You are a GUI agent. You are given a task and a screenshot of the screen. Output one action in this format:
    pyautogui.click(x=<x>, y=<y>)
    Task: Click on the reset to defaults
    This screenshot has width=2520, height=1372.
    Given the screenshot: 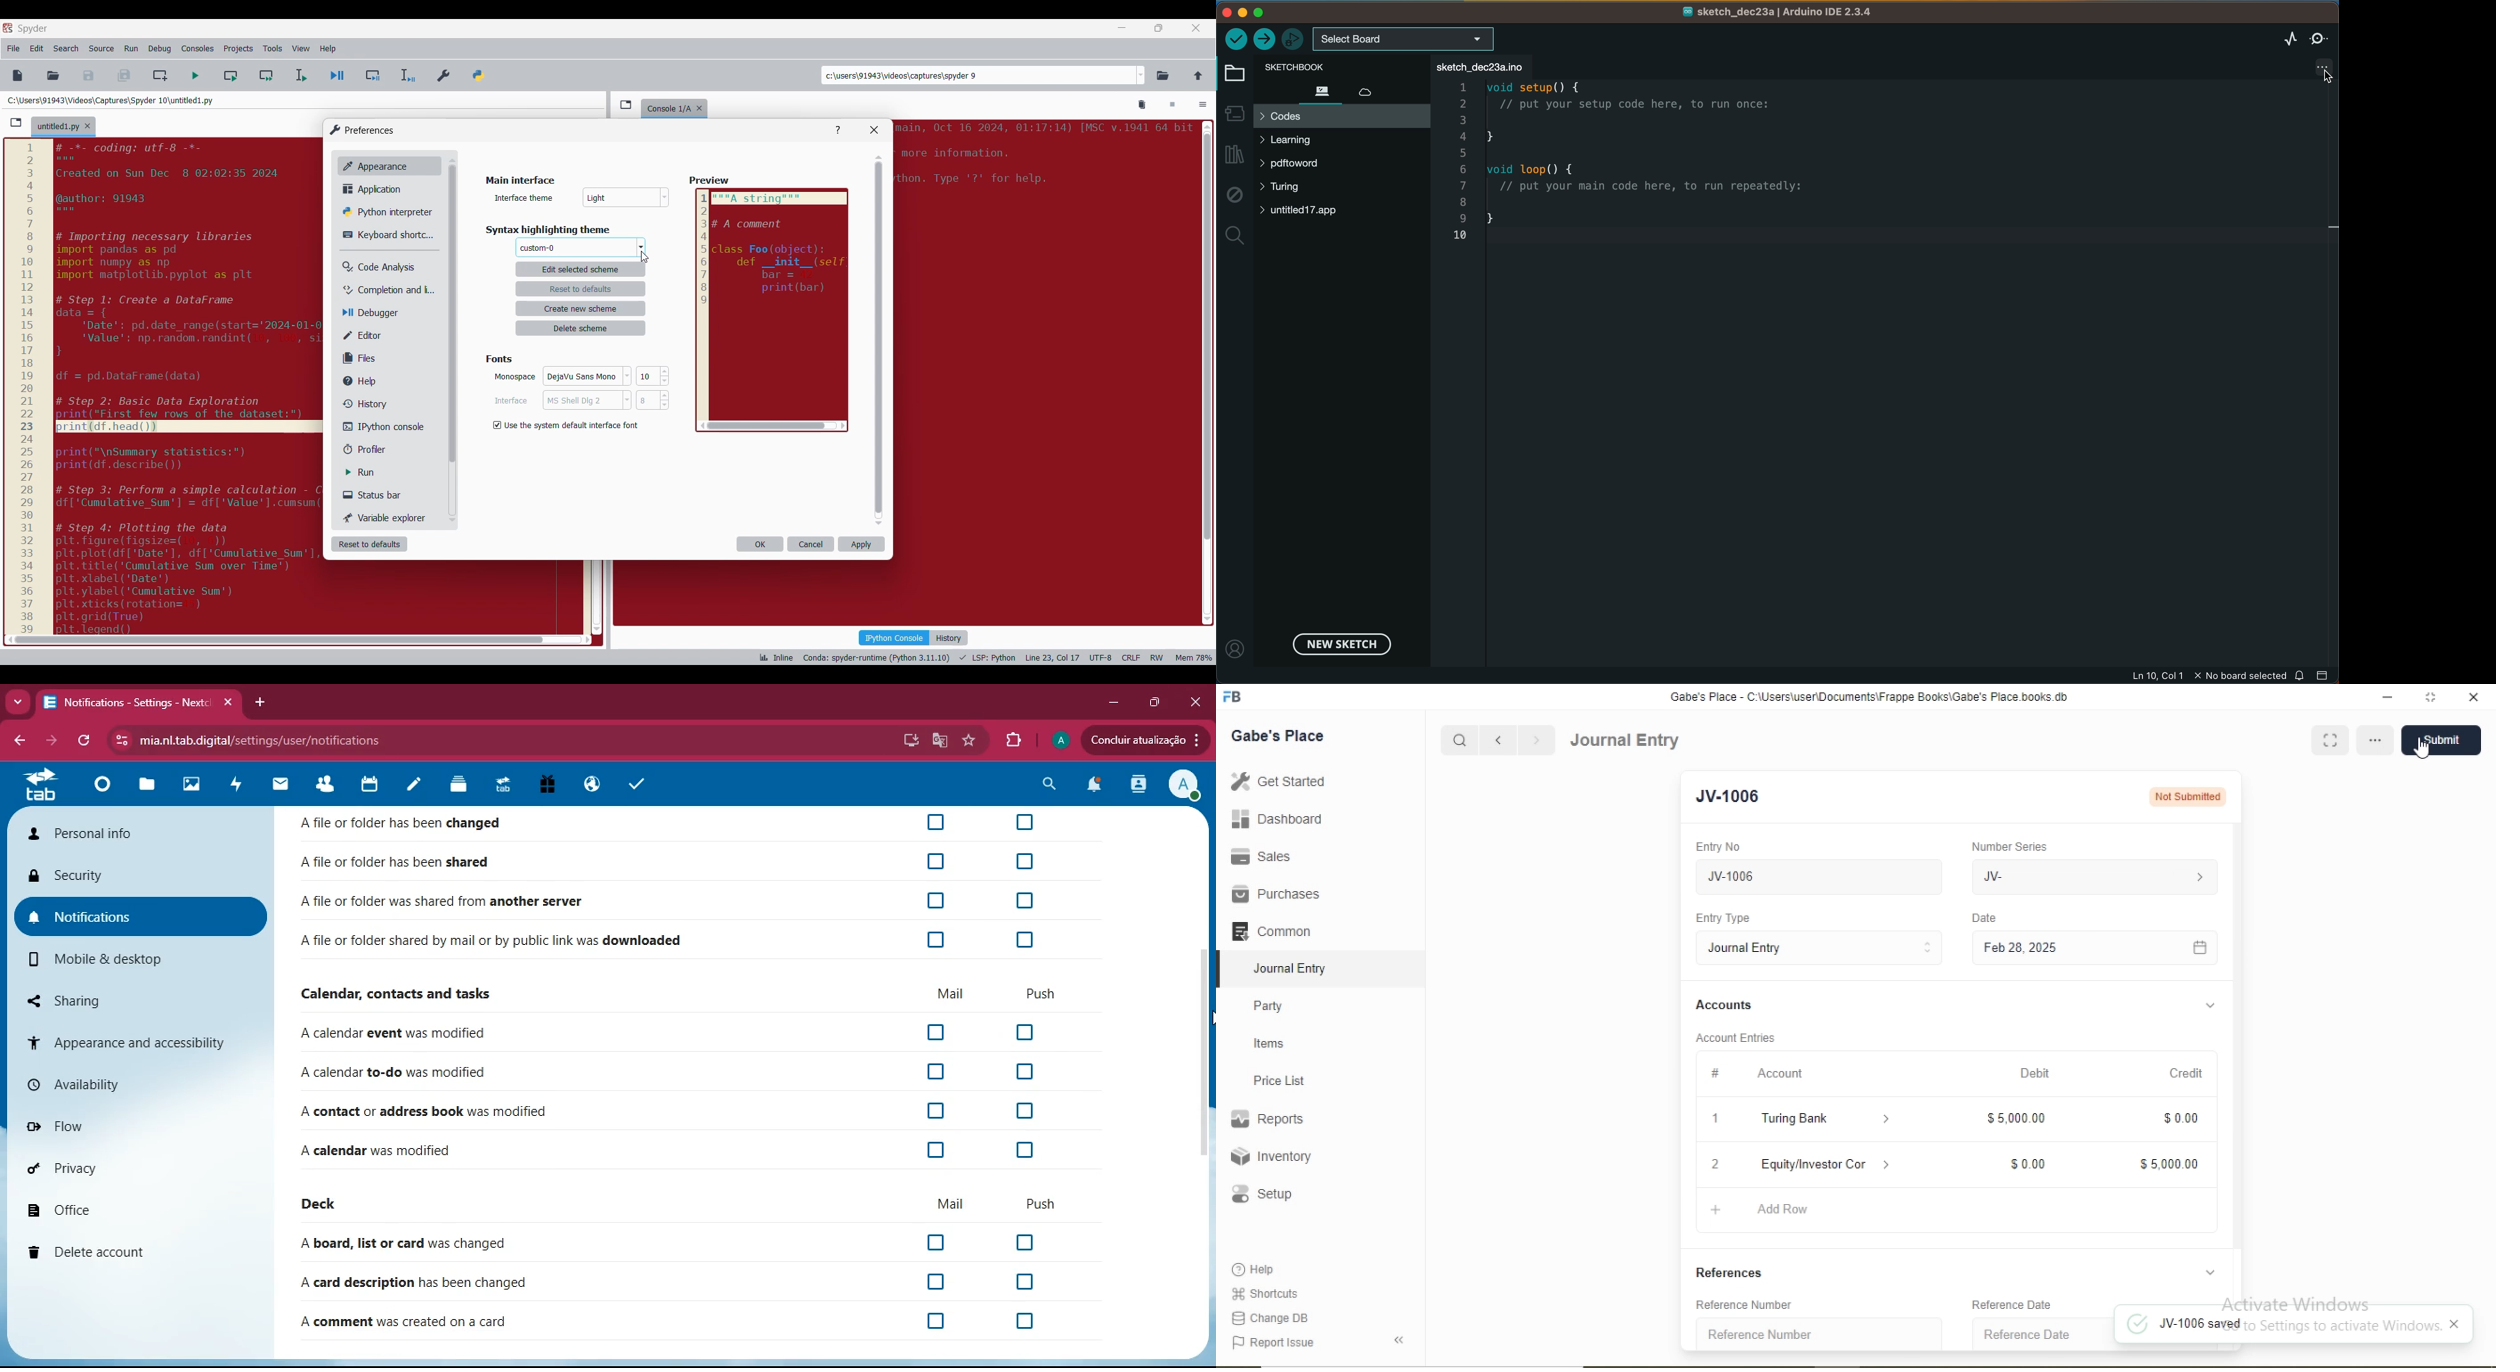 What is the action you would take?
    pyautogui.click(x=581, y=288)
    